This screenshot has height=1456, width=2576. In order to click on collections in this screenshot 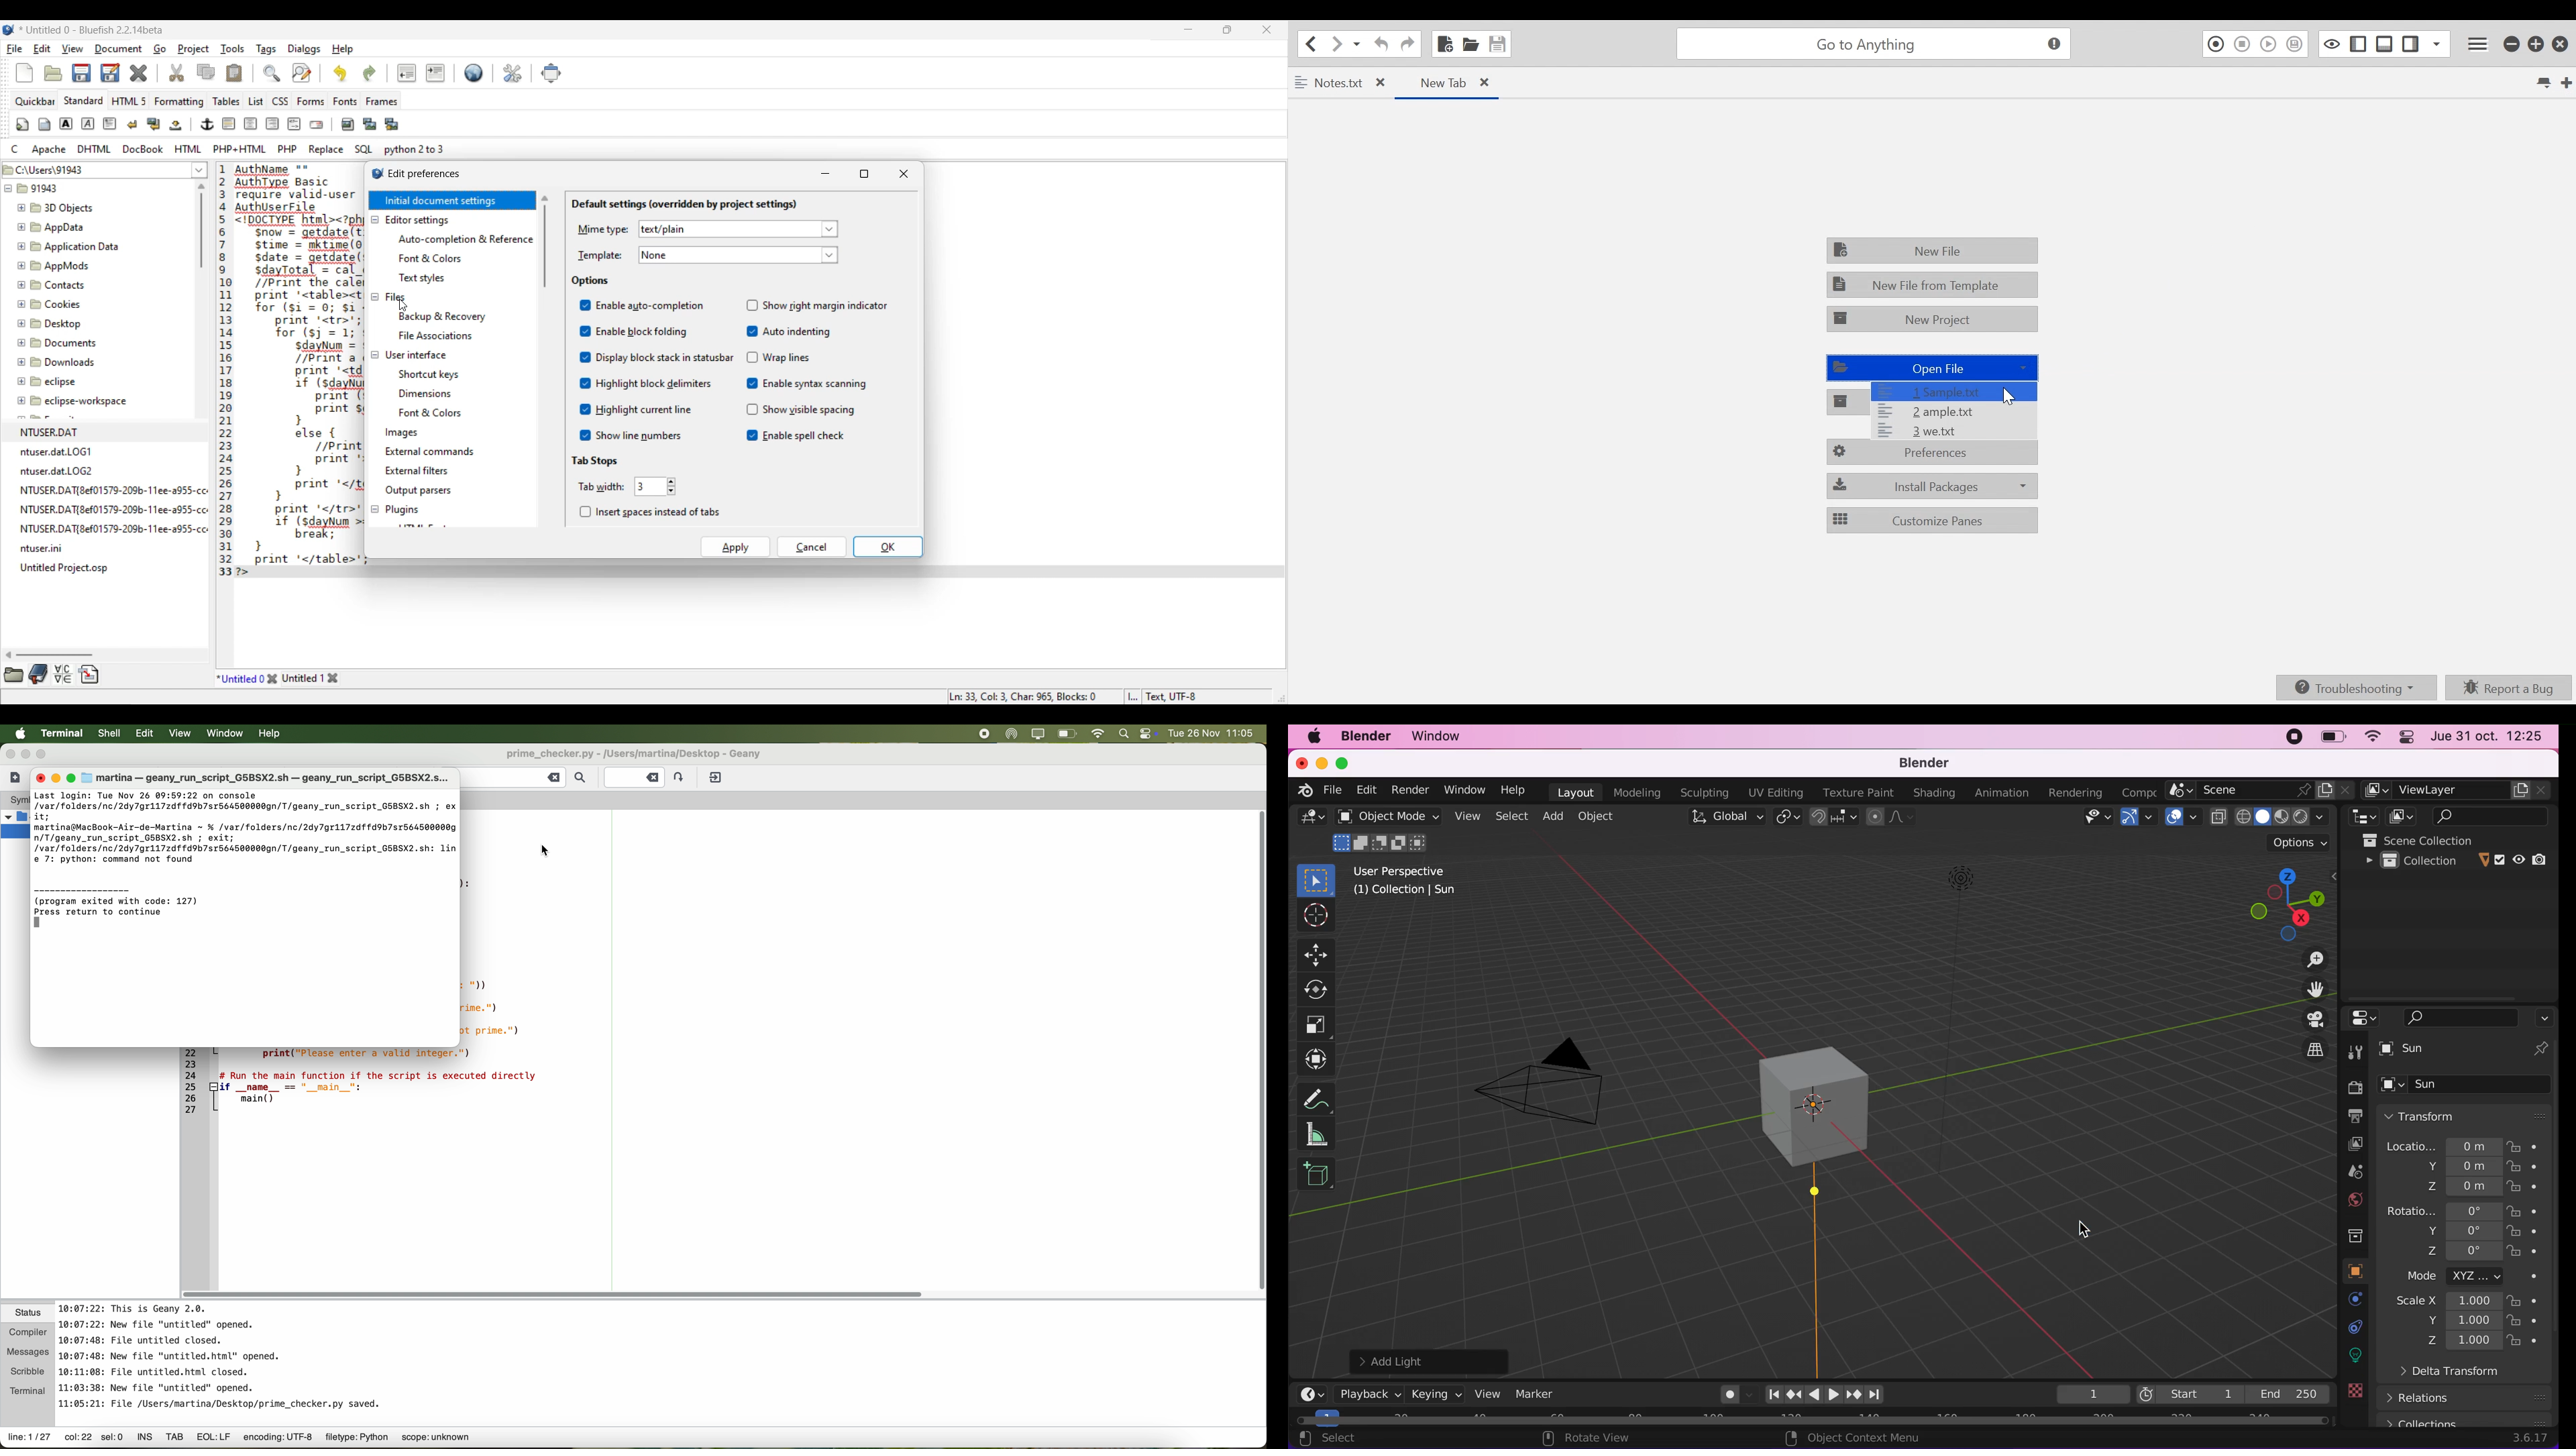, I will do `click(2468, 1420)`.